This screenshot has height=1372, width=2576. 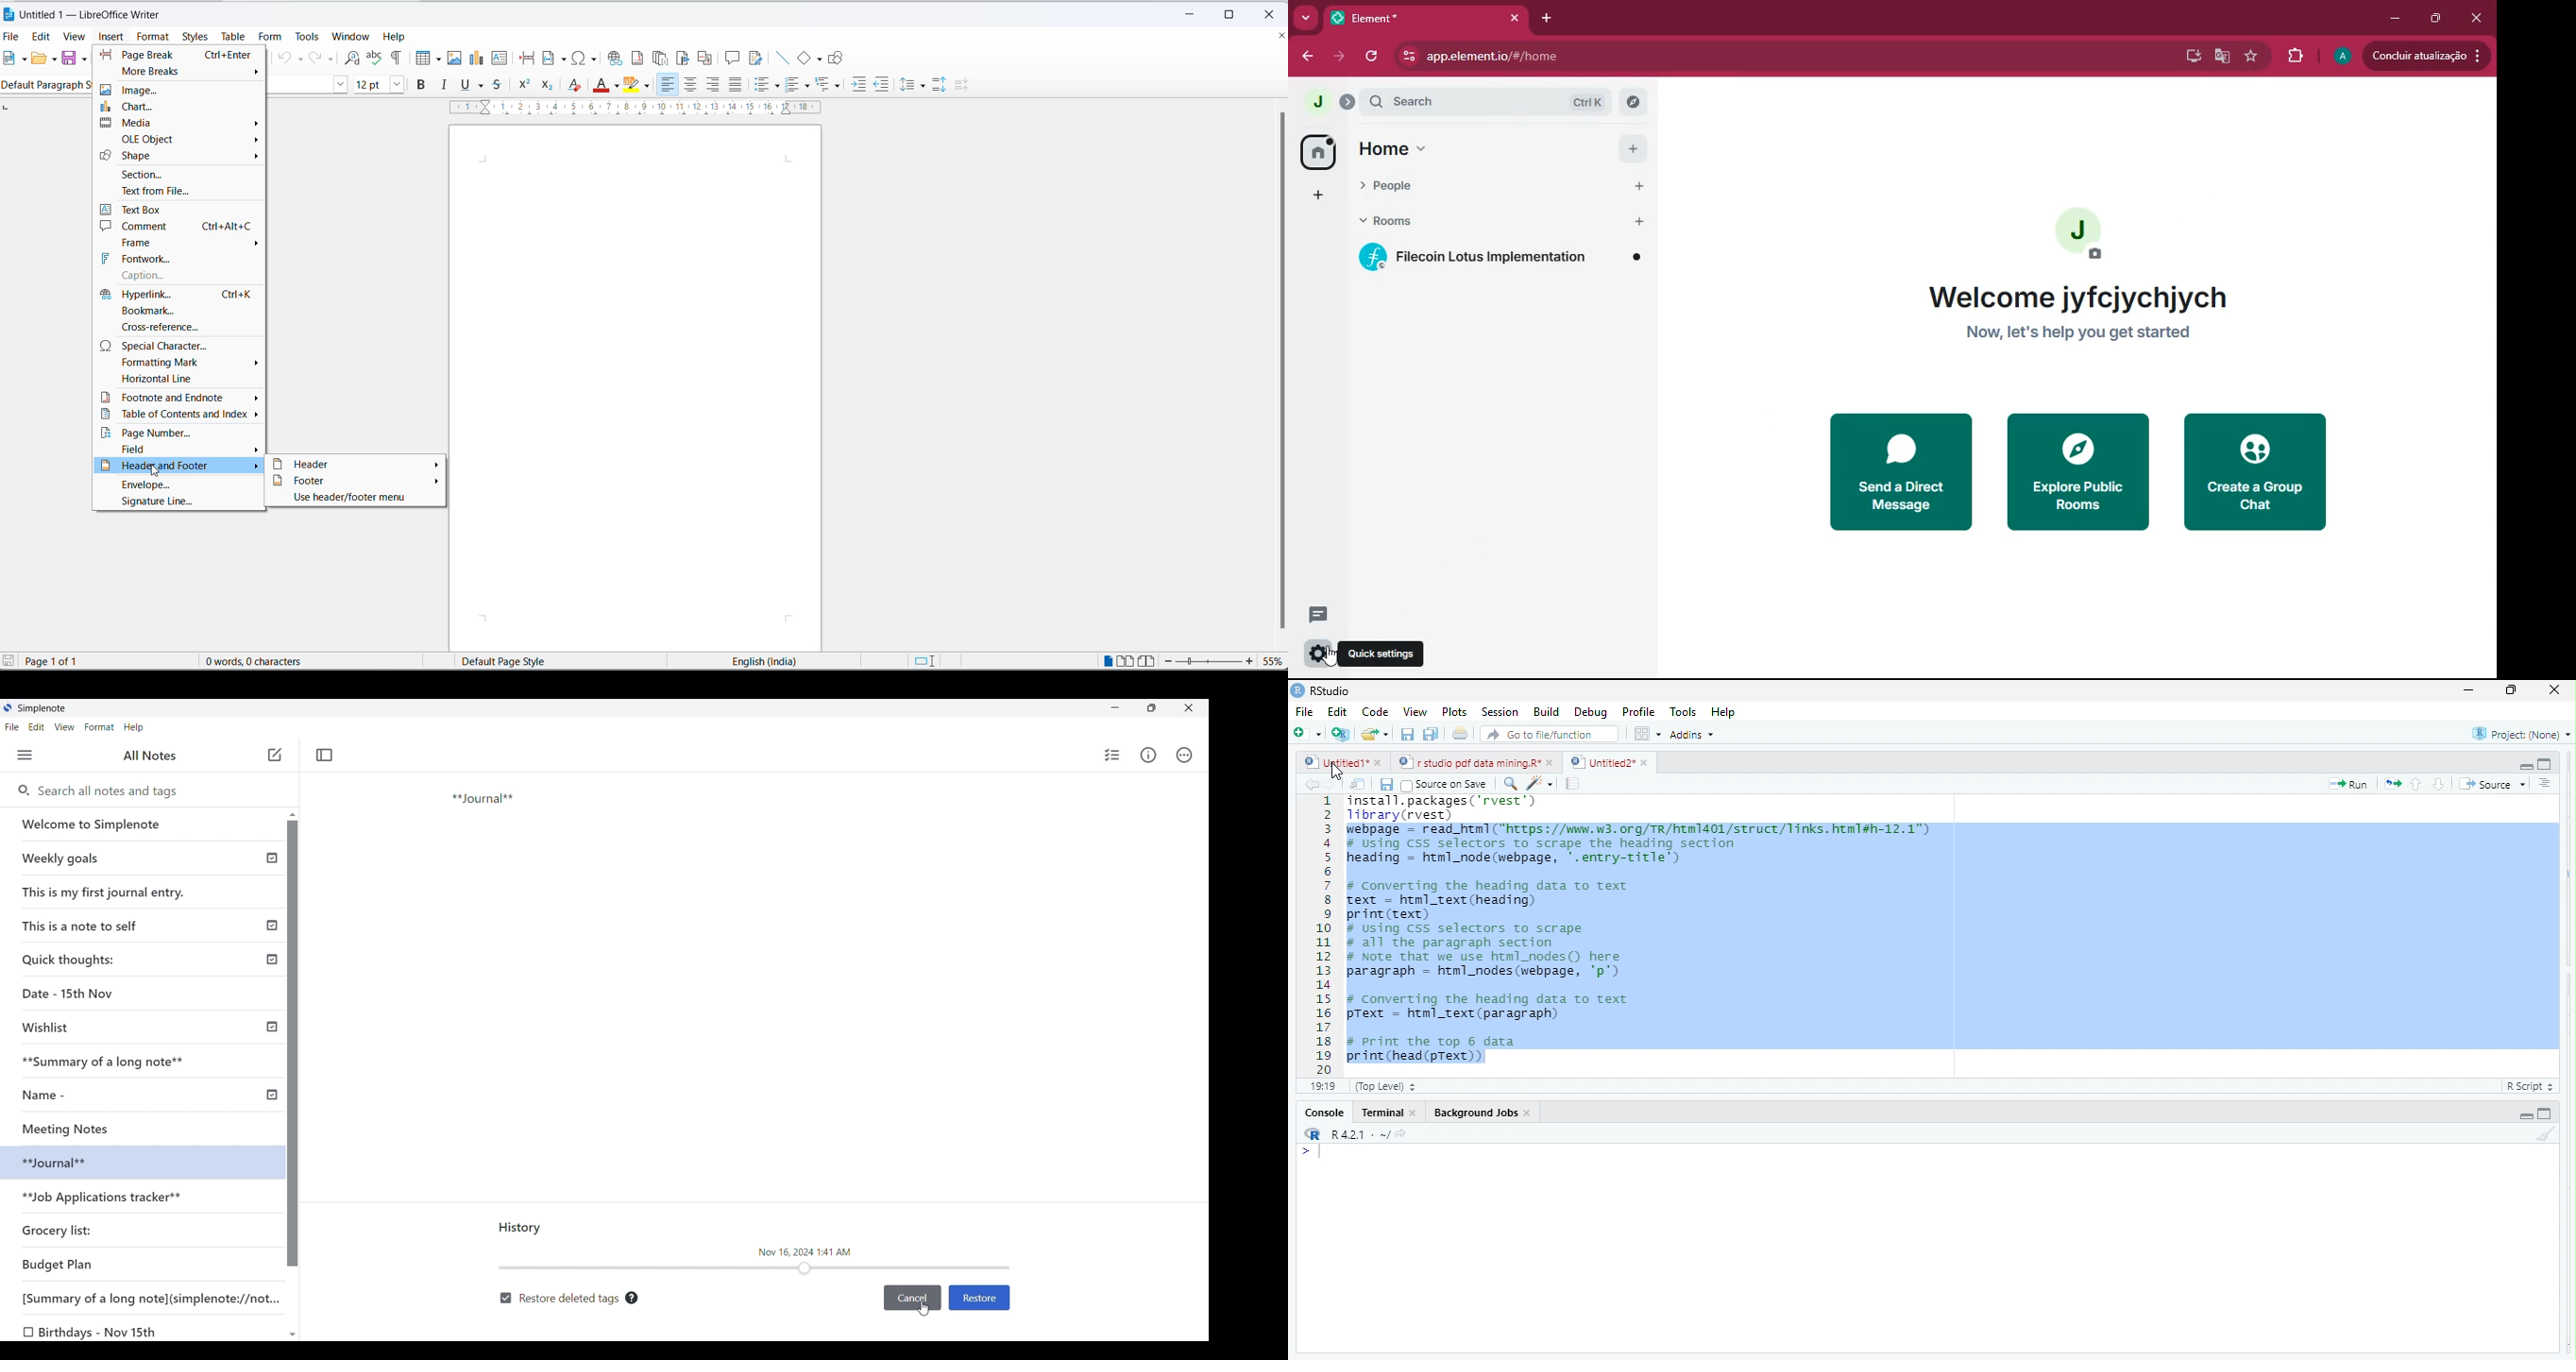 I want to click on open, so click(x=38, y=59).